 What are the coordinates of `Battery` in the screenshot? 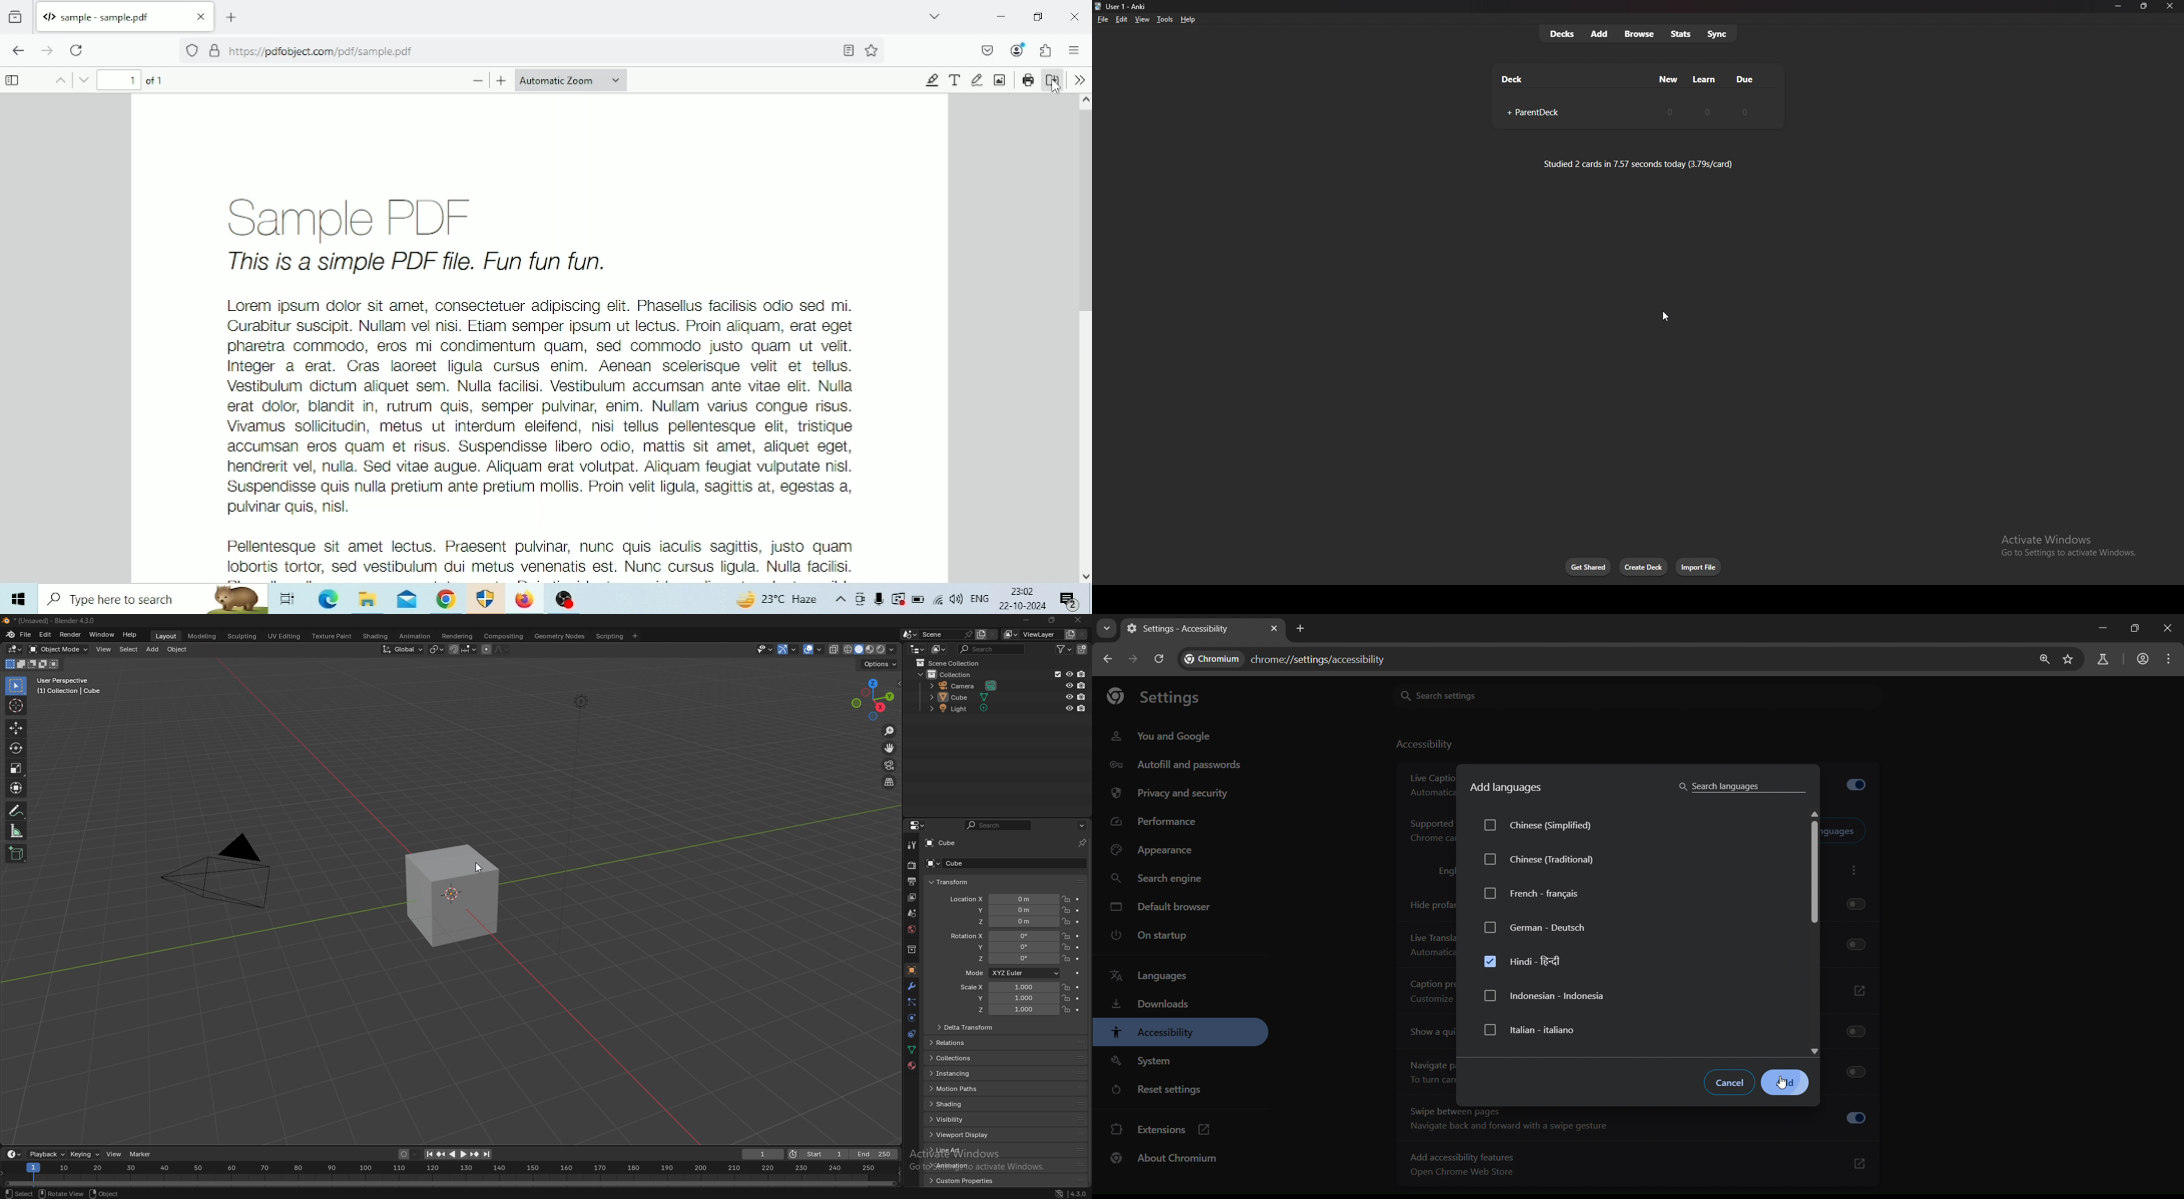 It's located at (919, 599).